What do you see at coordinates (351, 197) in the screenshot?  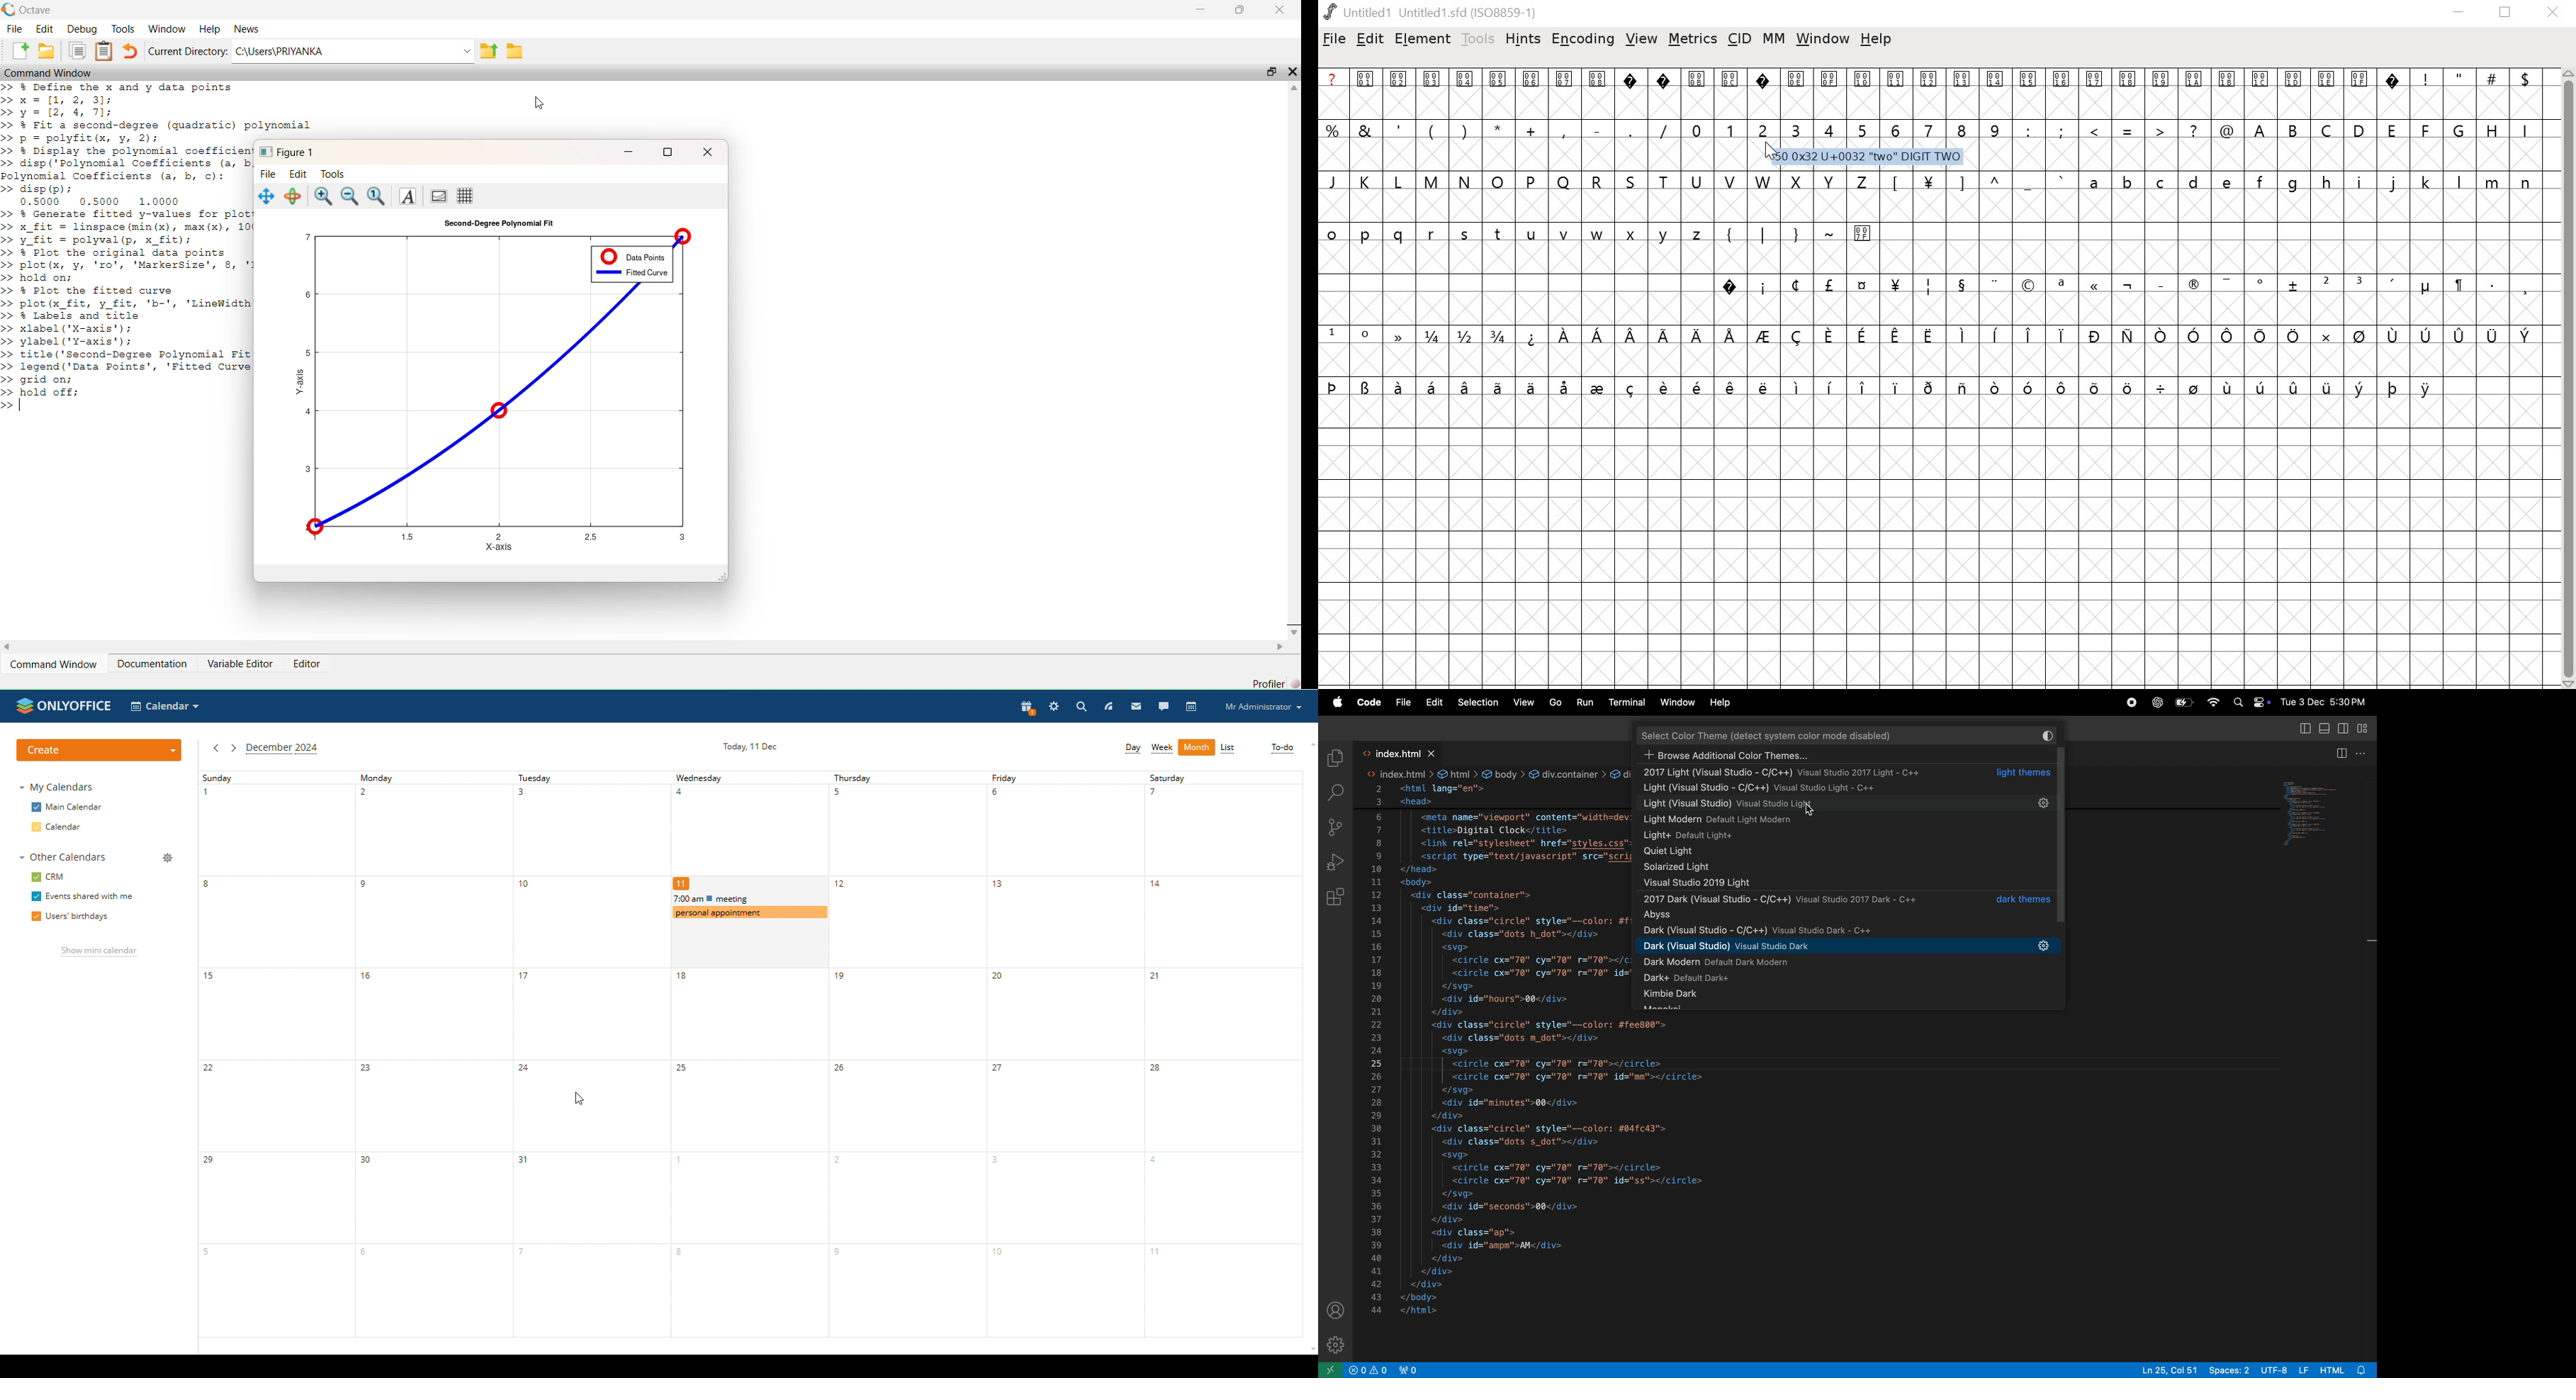 I see `Zoom out` at bounding box center [351, 197].